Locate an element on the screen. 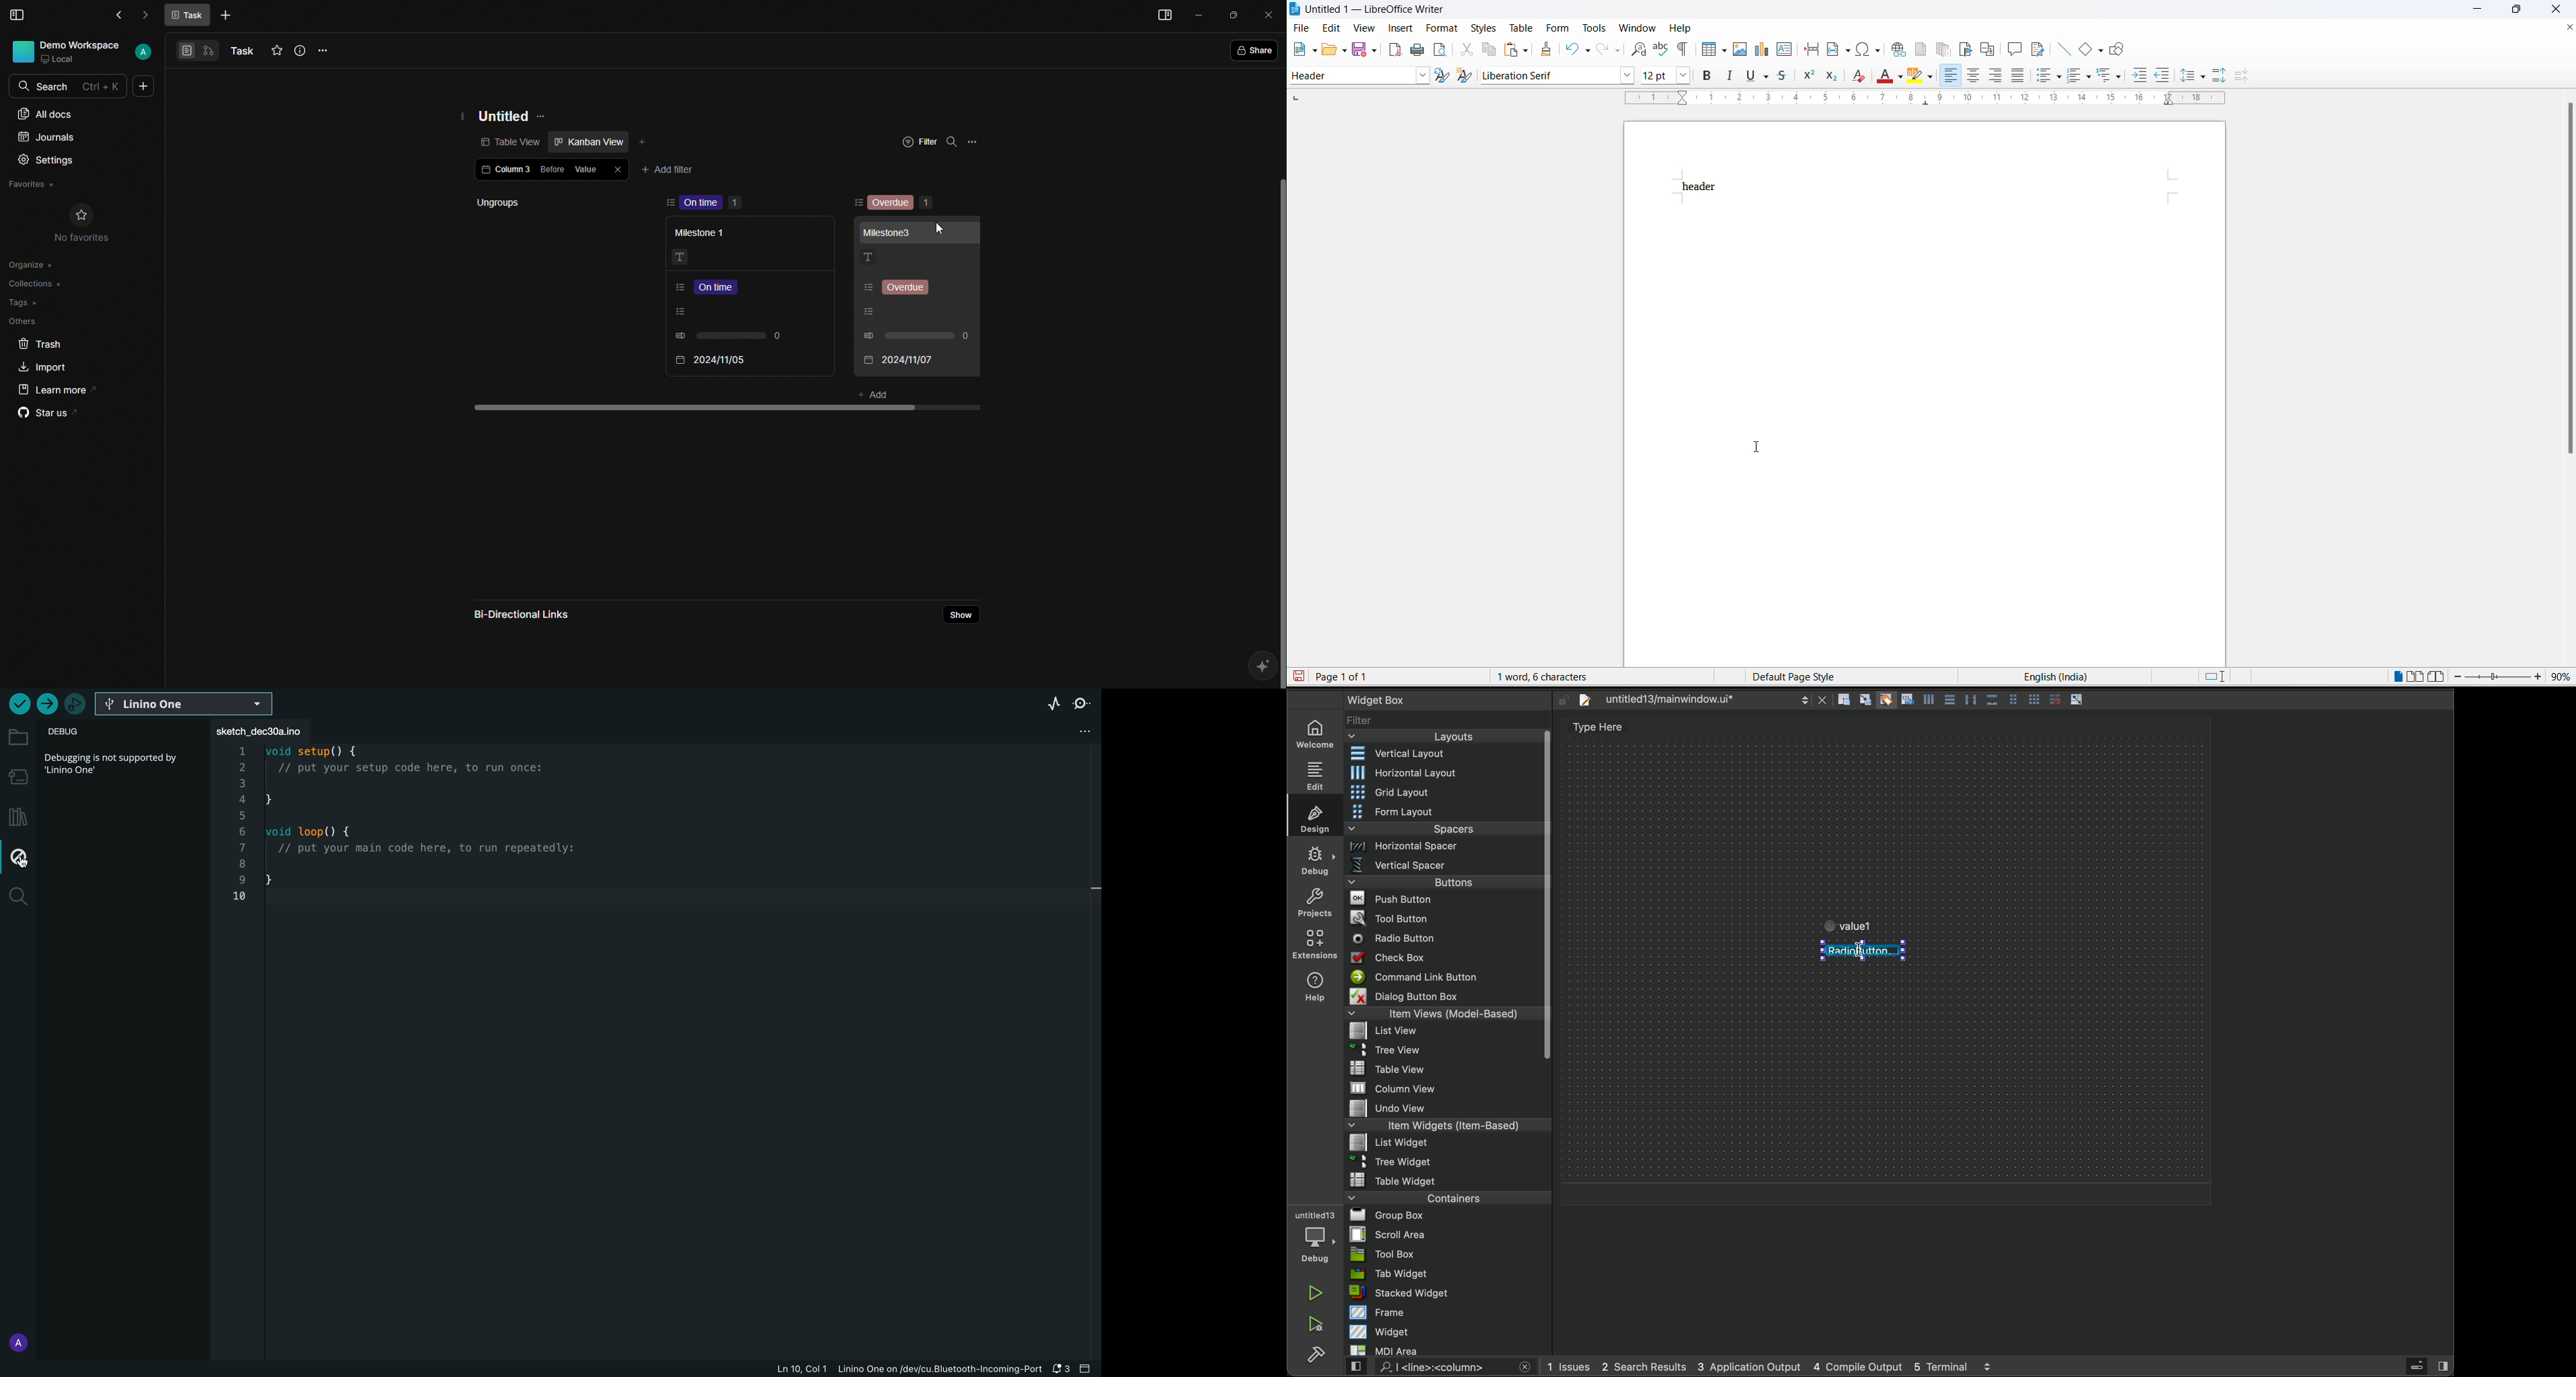  debug is located at coordinates (18, 858).